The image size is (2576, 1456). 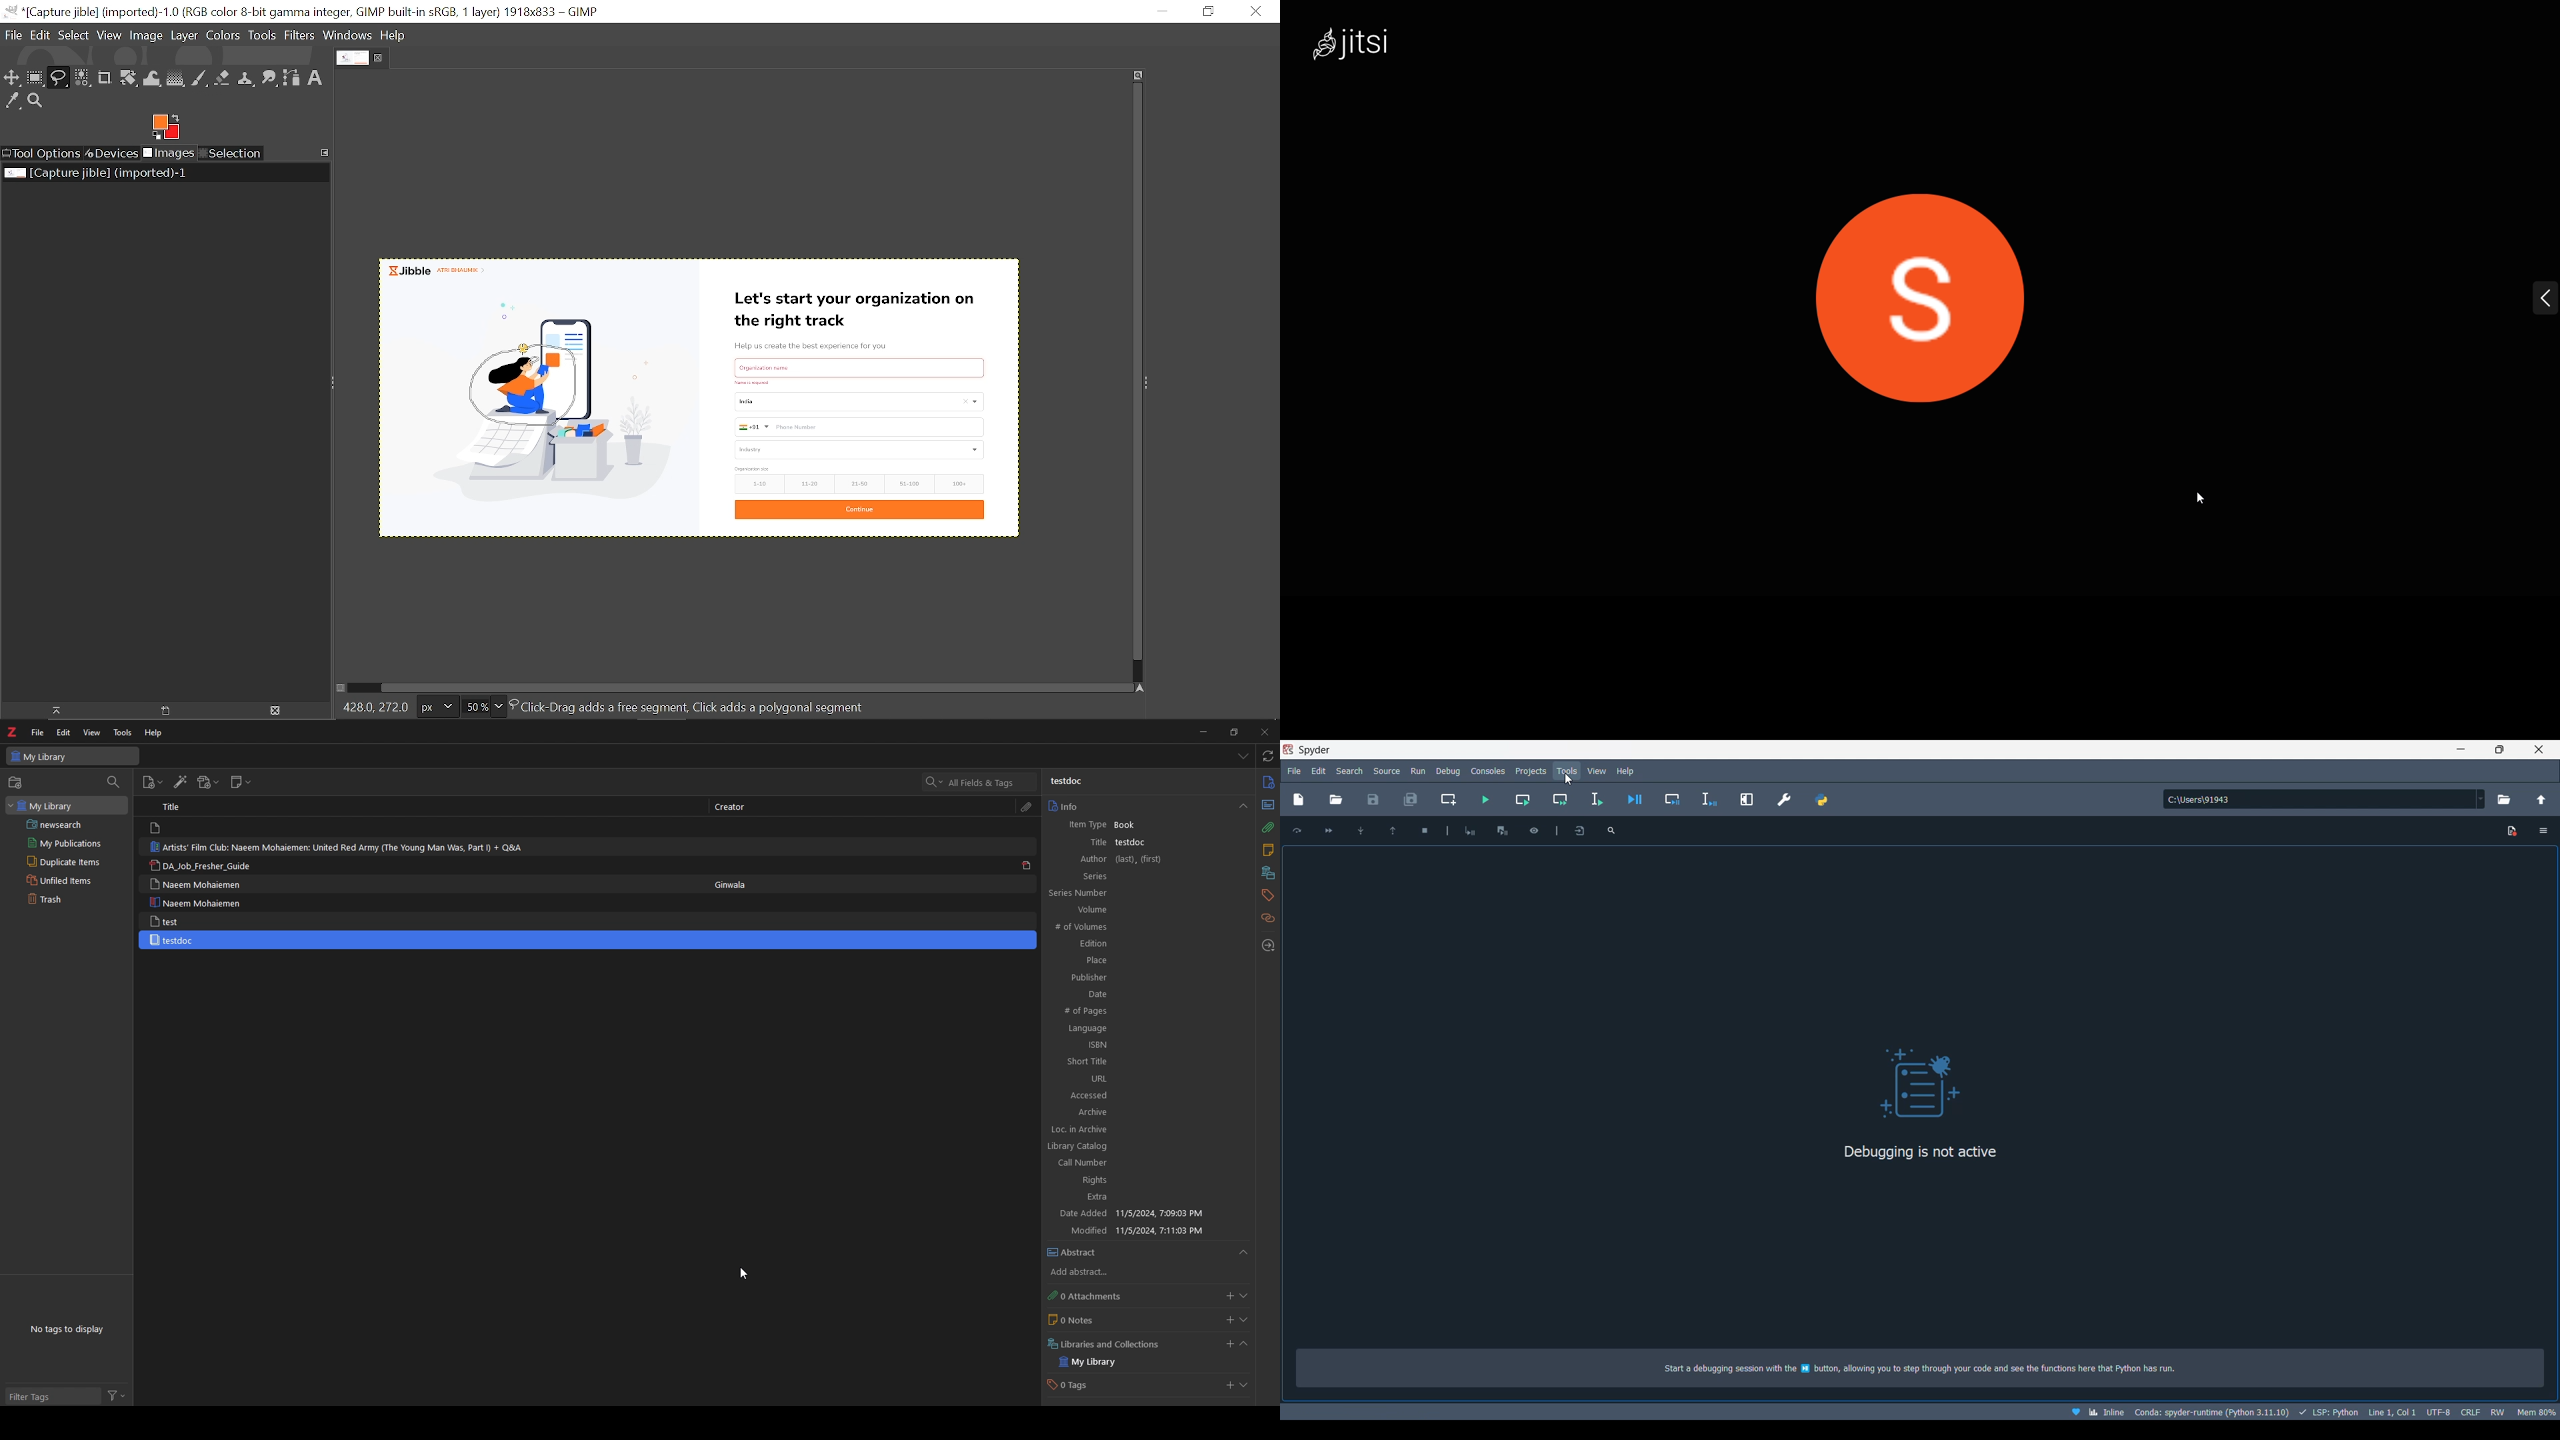 I want to click on Show in smaller tab, so click(x=2499, y=749).